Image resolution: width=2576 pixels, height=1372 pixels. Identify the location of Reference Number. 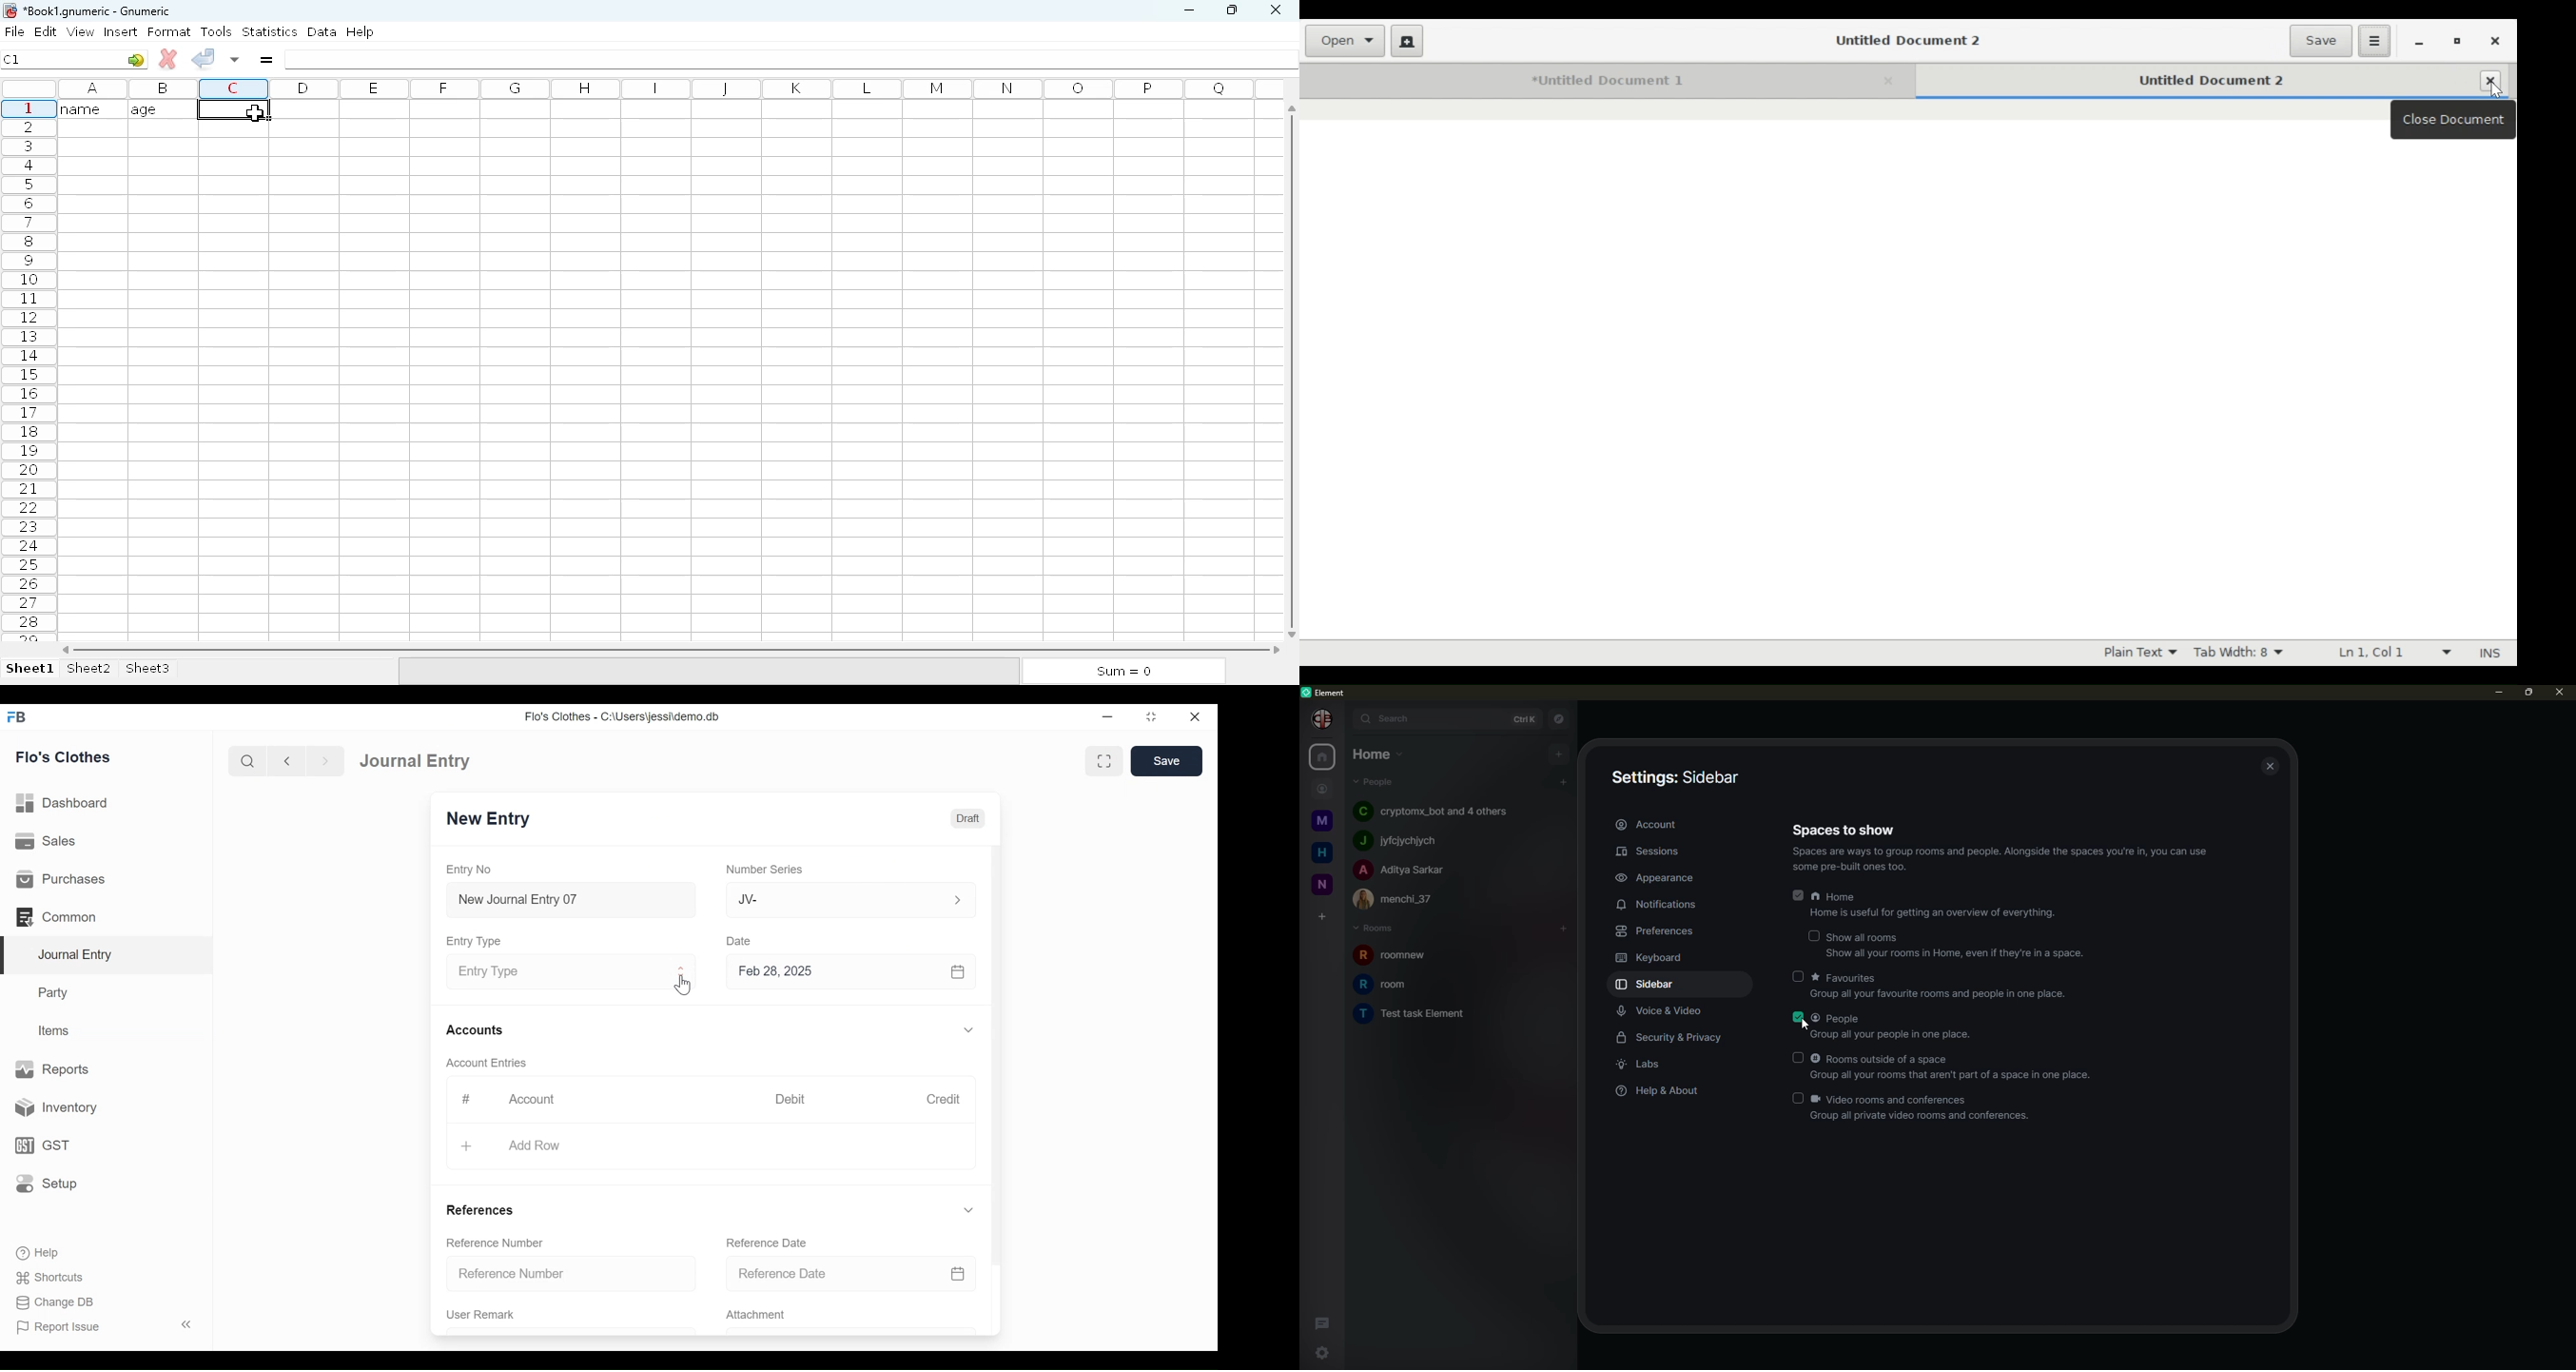
(557, 1274).